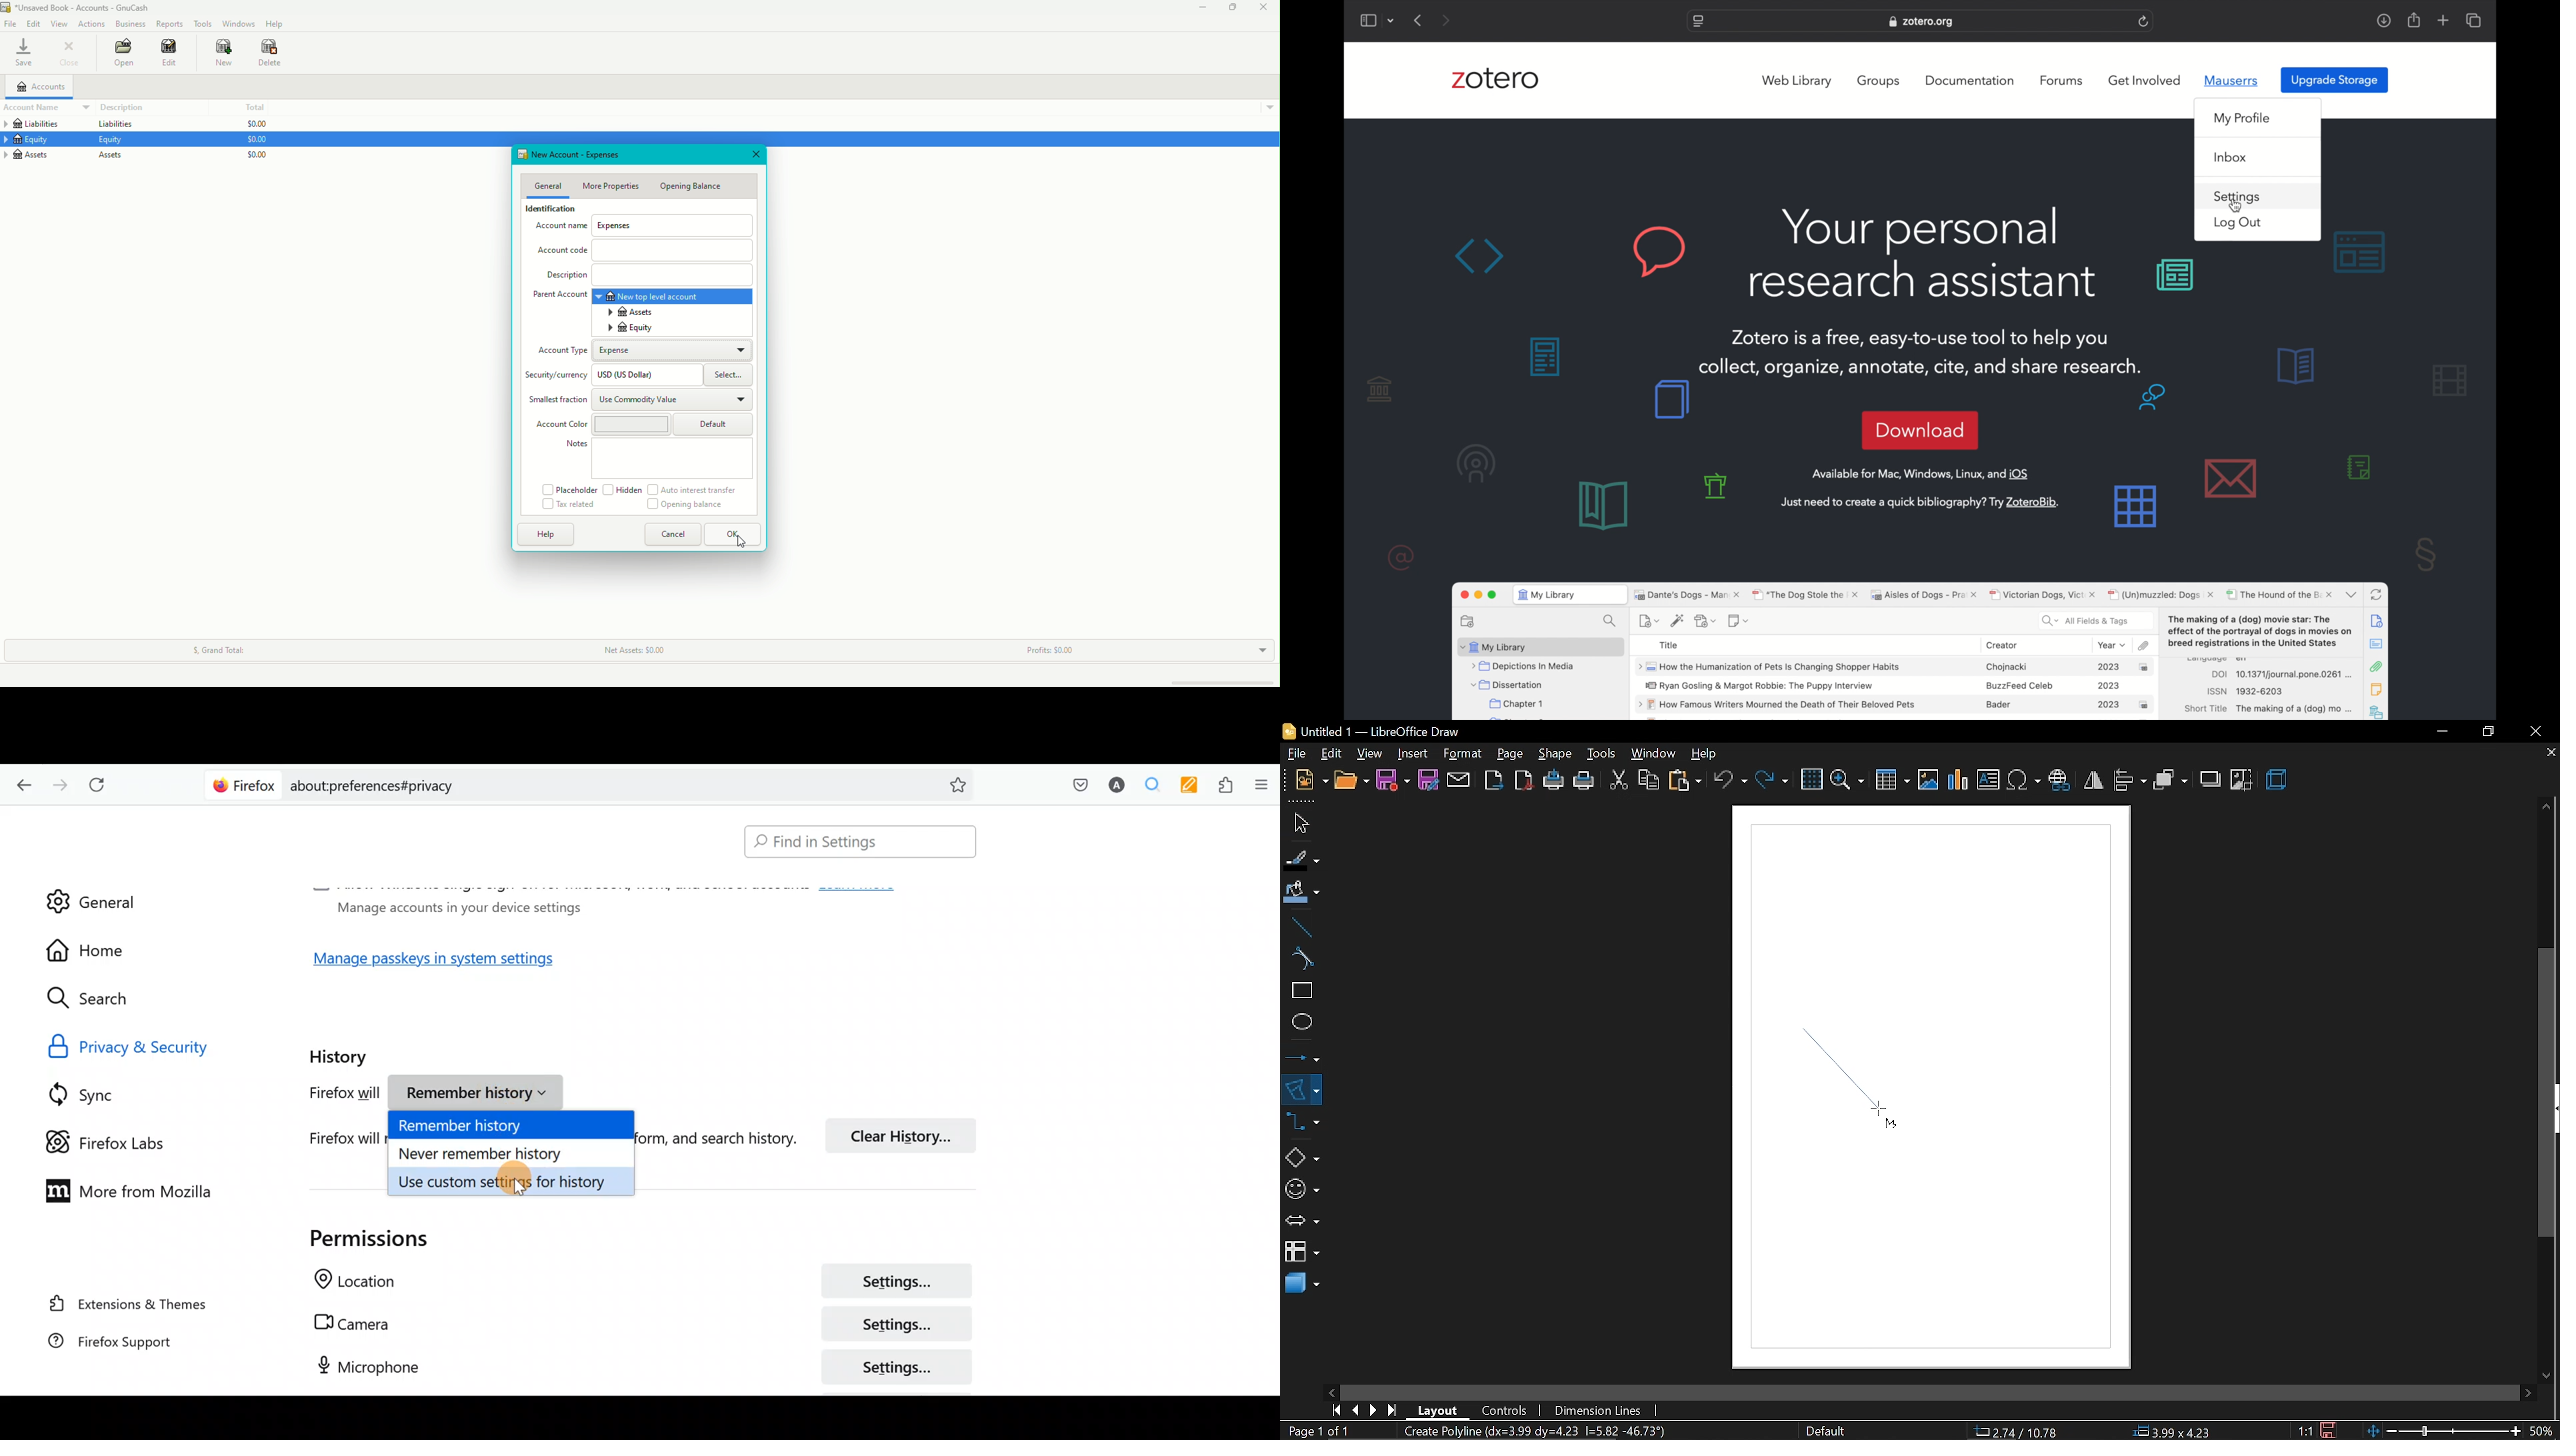 The width and height of the screenshot is (2576, 1456). What do you see at coordinates (2443, 1429) in the screenshot?
I see `change zoom` at bounding box center [2443, 1429].